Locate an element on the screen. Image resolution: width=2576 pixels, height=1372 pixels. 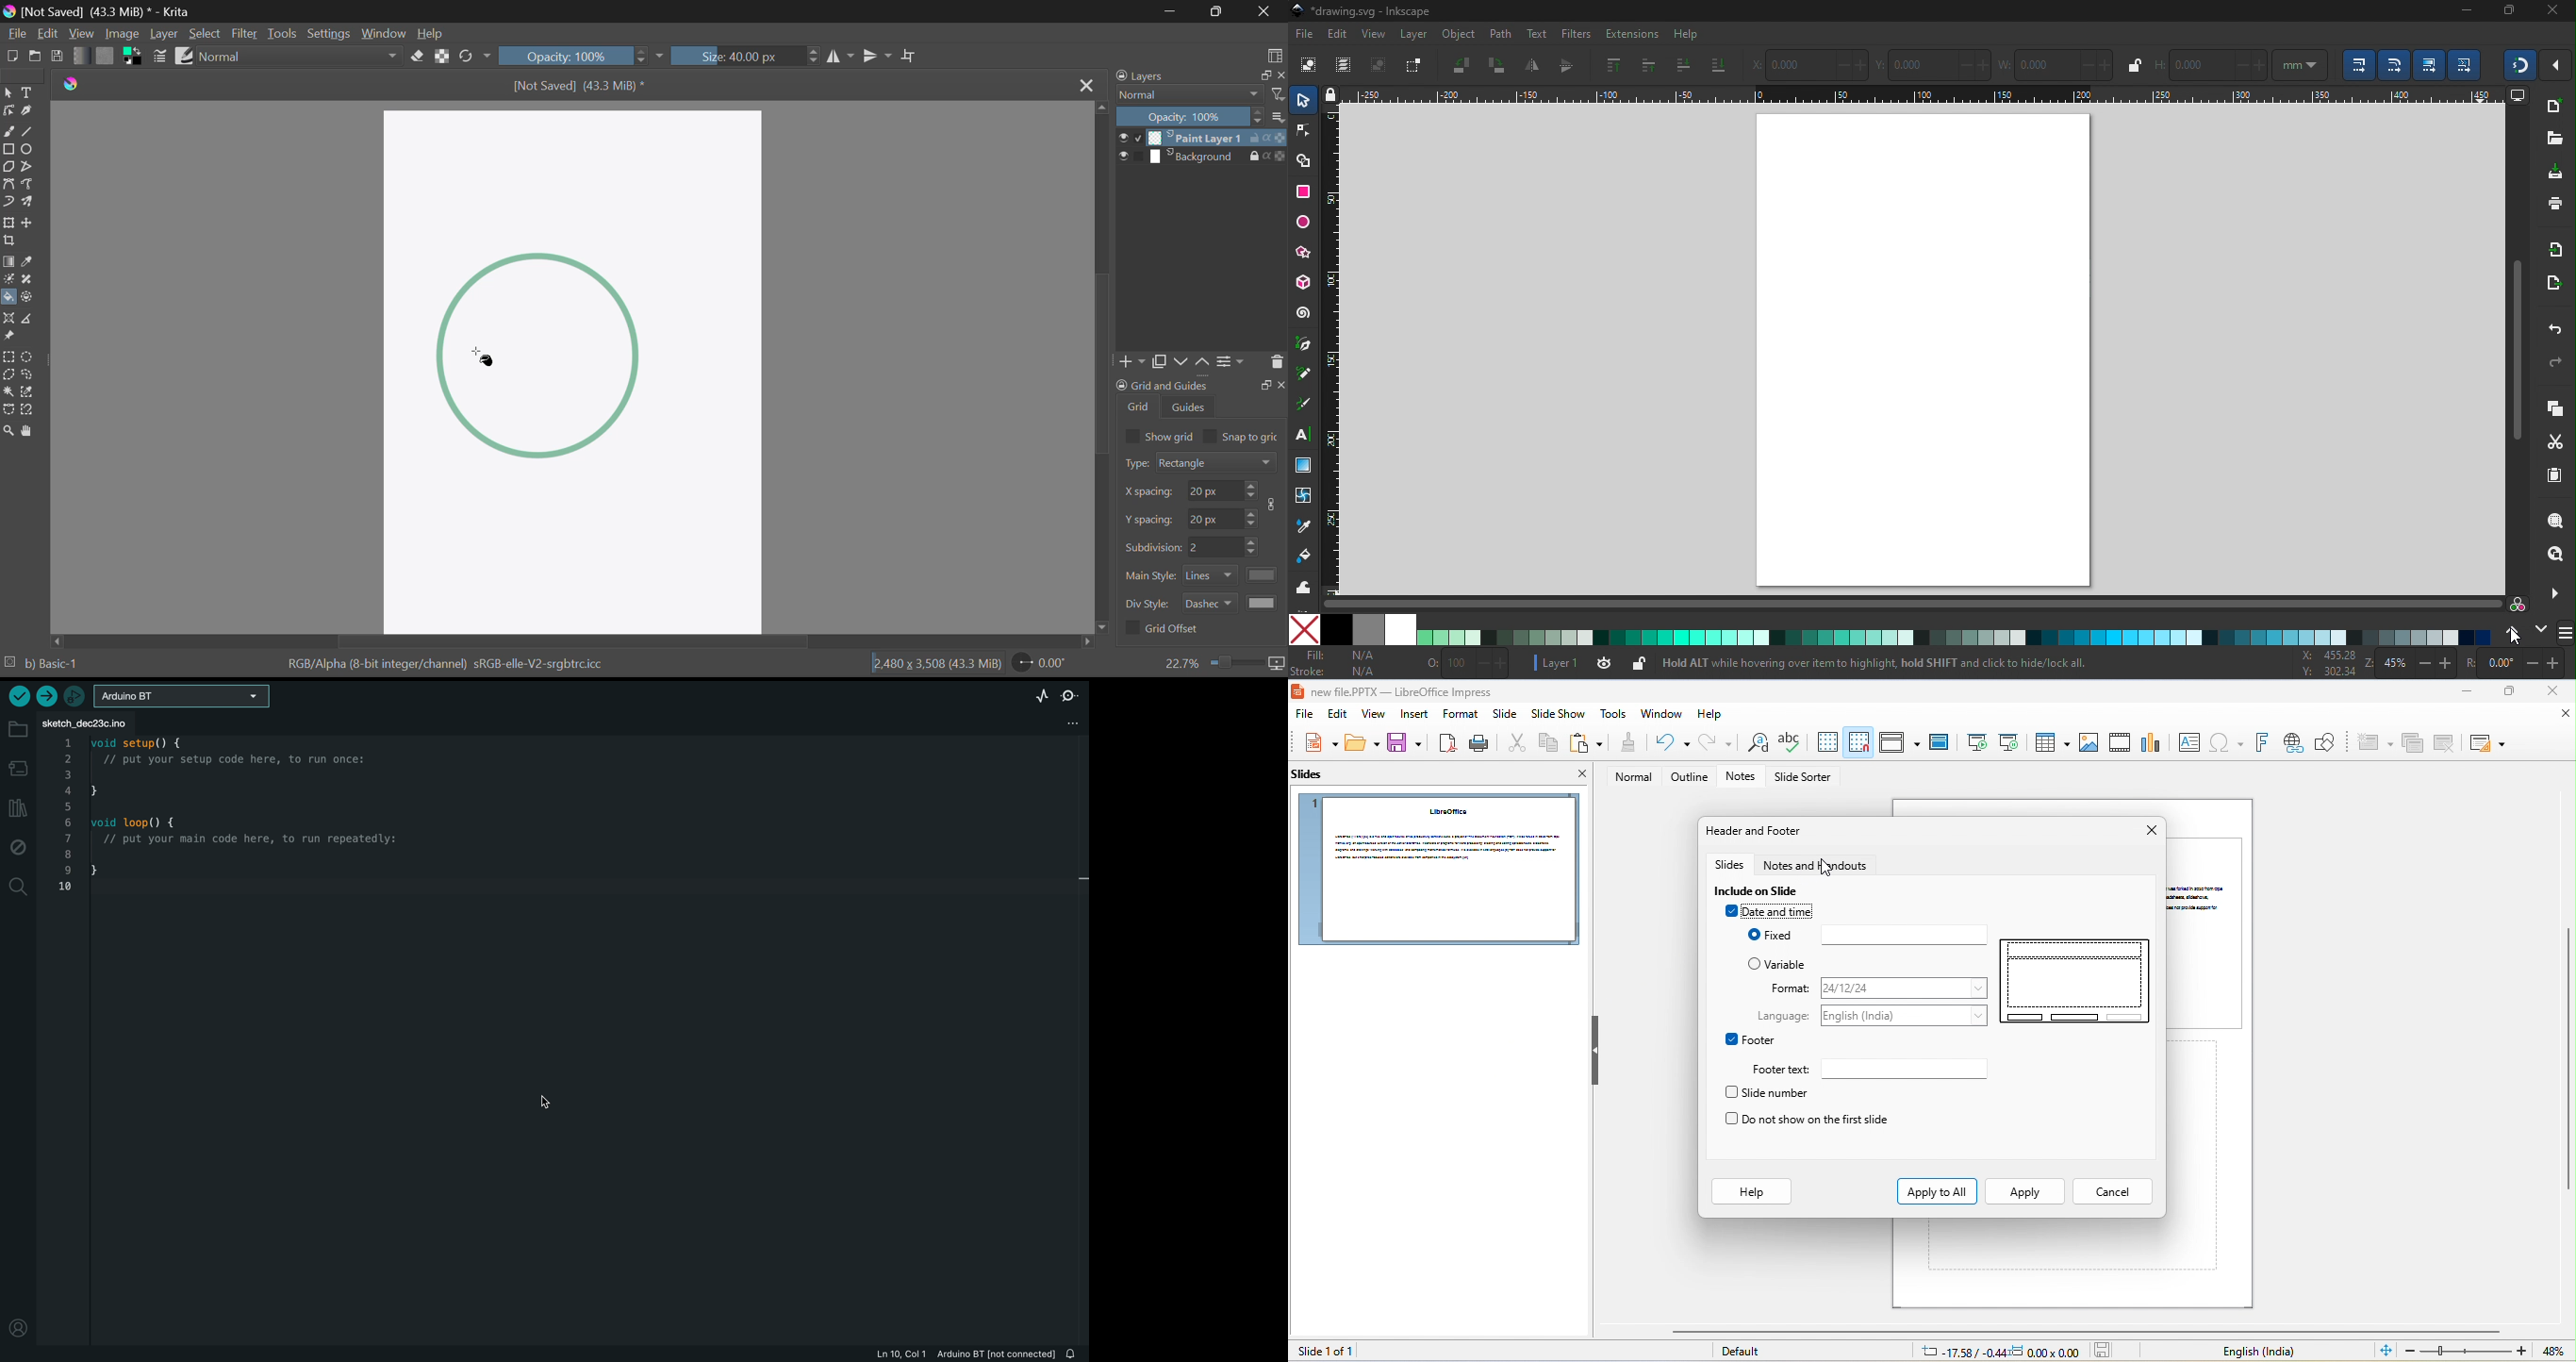
text language is located at coordinates (2258, 1352).